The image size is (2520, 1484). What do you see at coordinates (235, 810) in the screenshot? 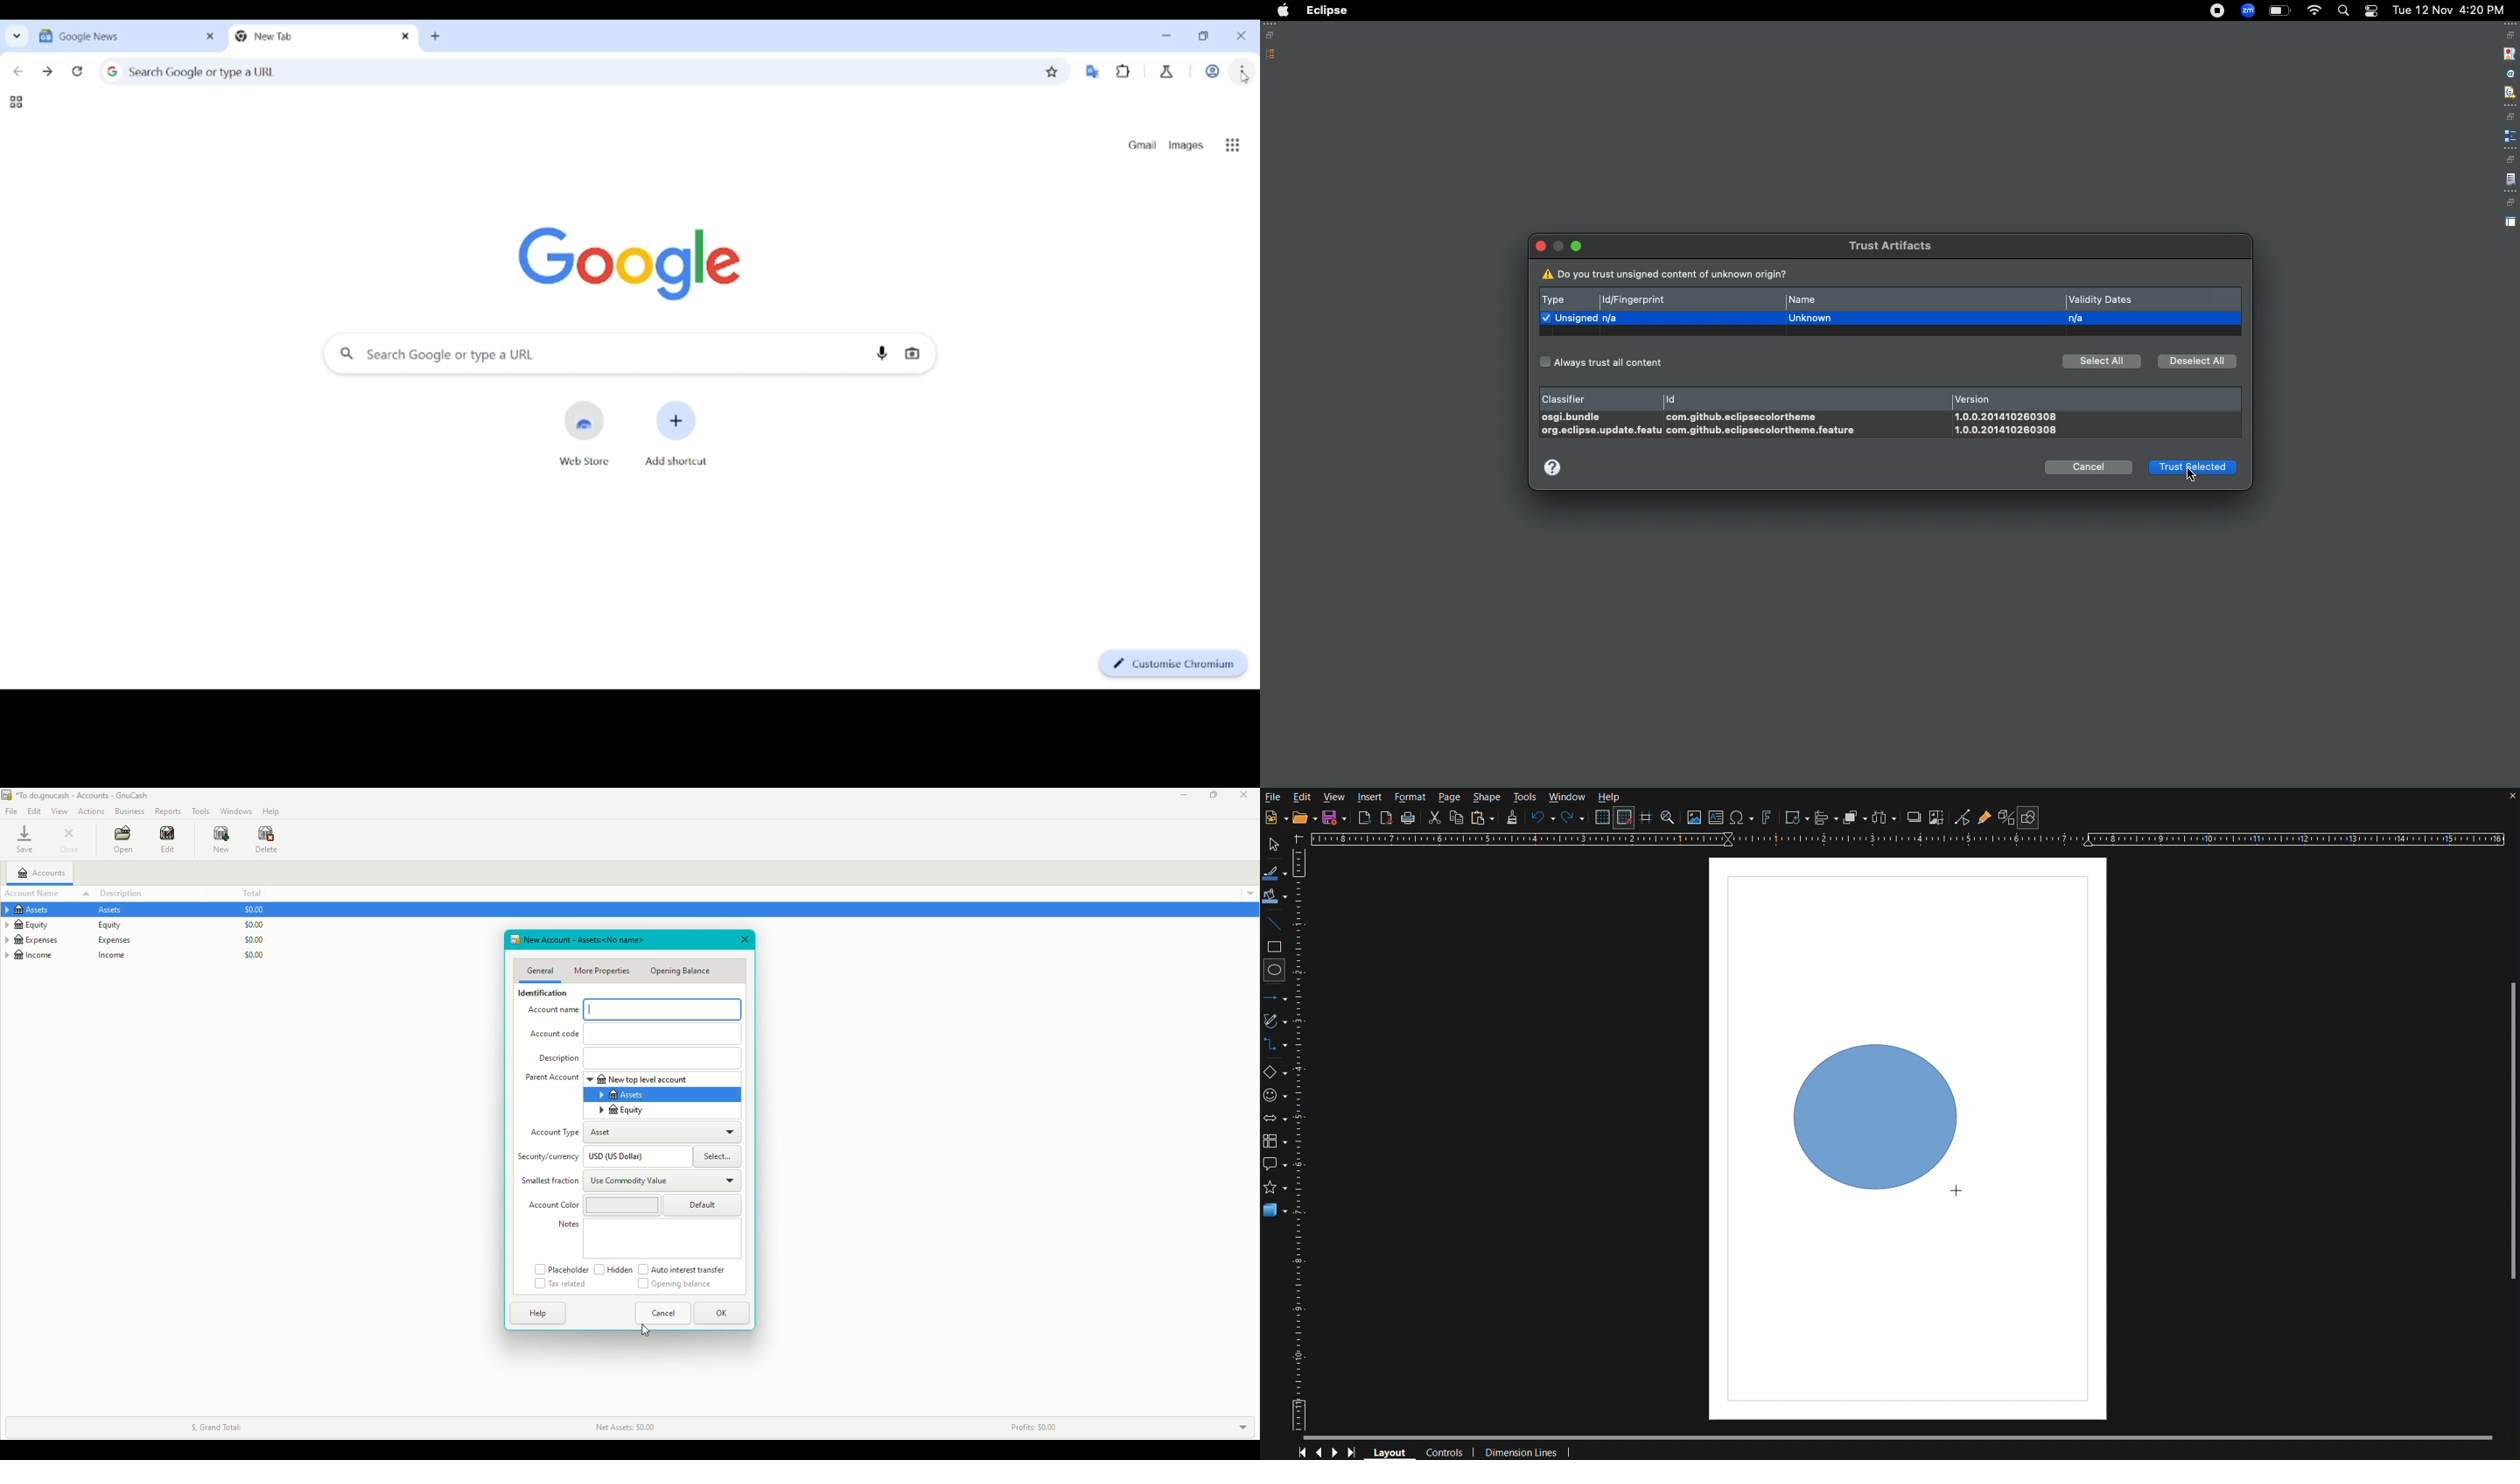
I see `Windows` at bounding box center [235, 810].